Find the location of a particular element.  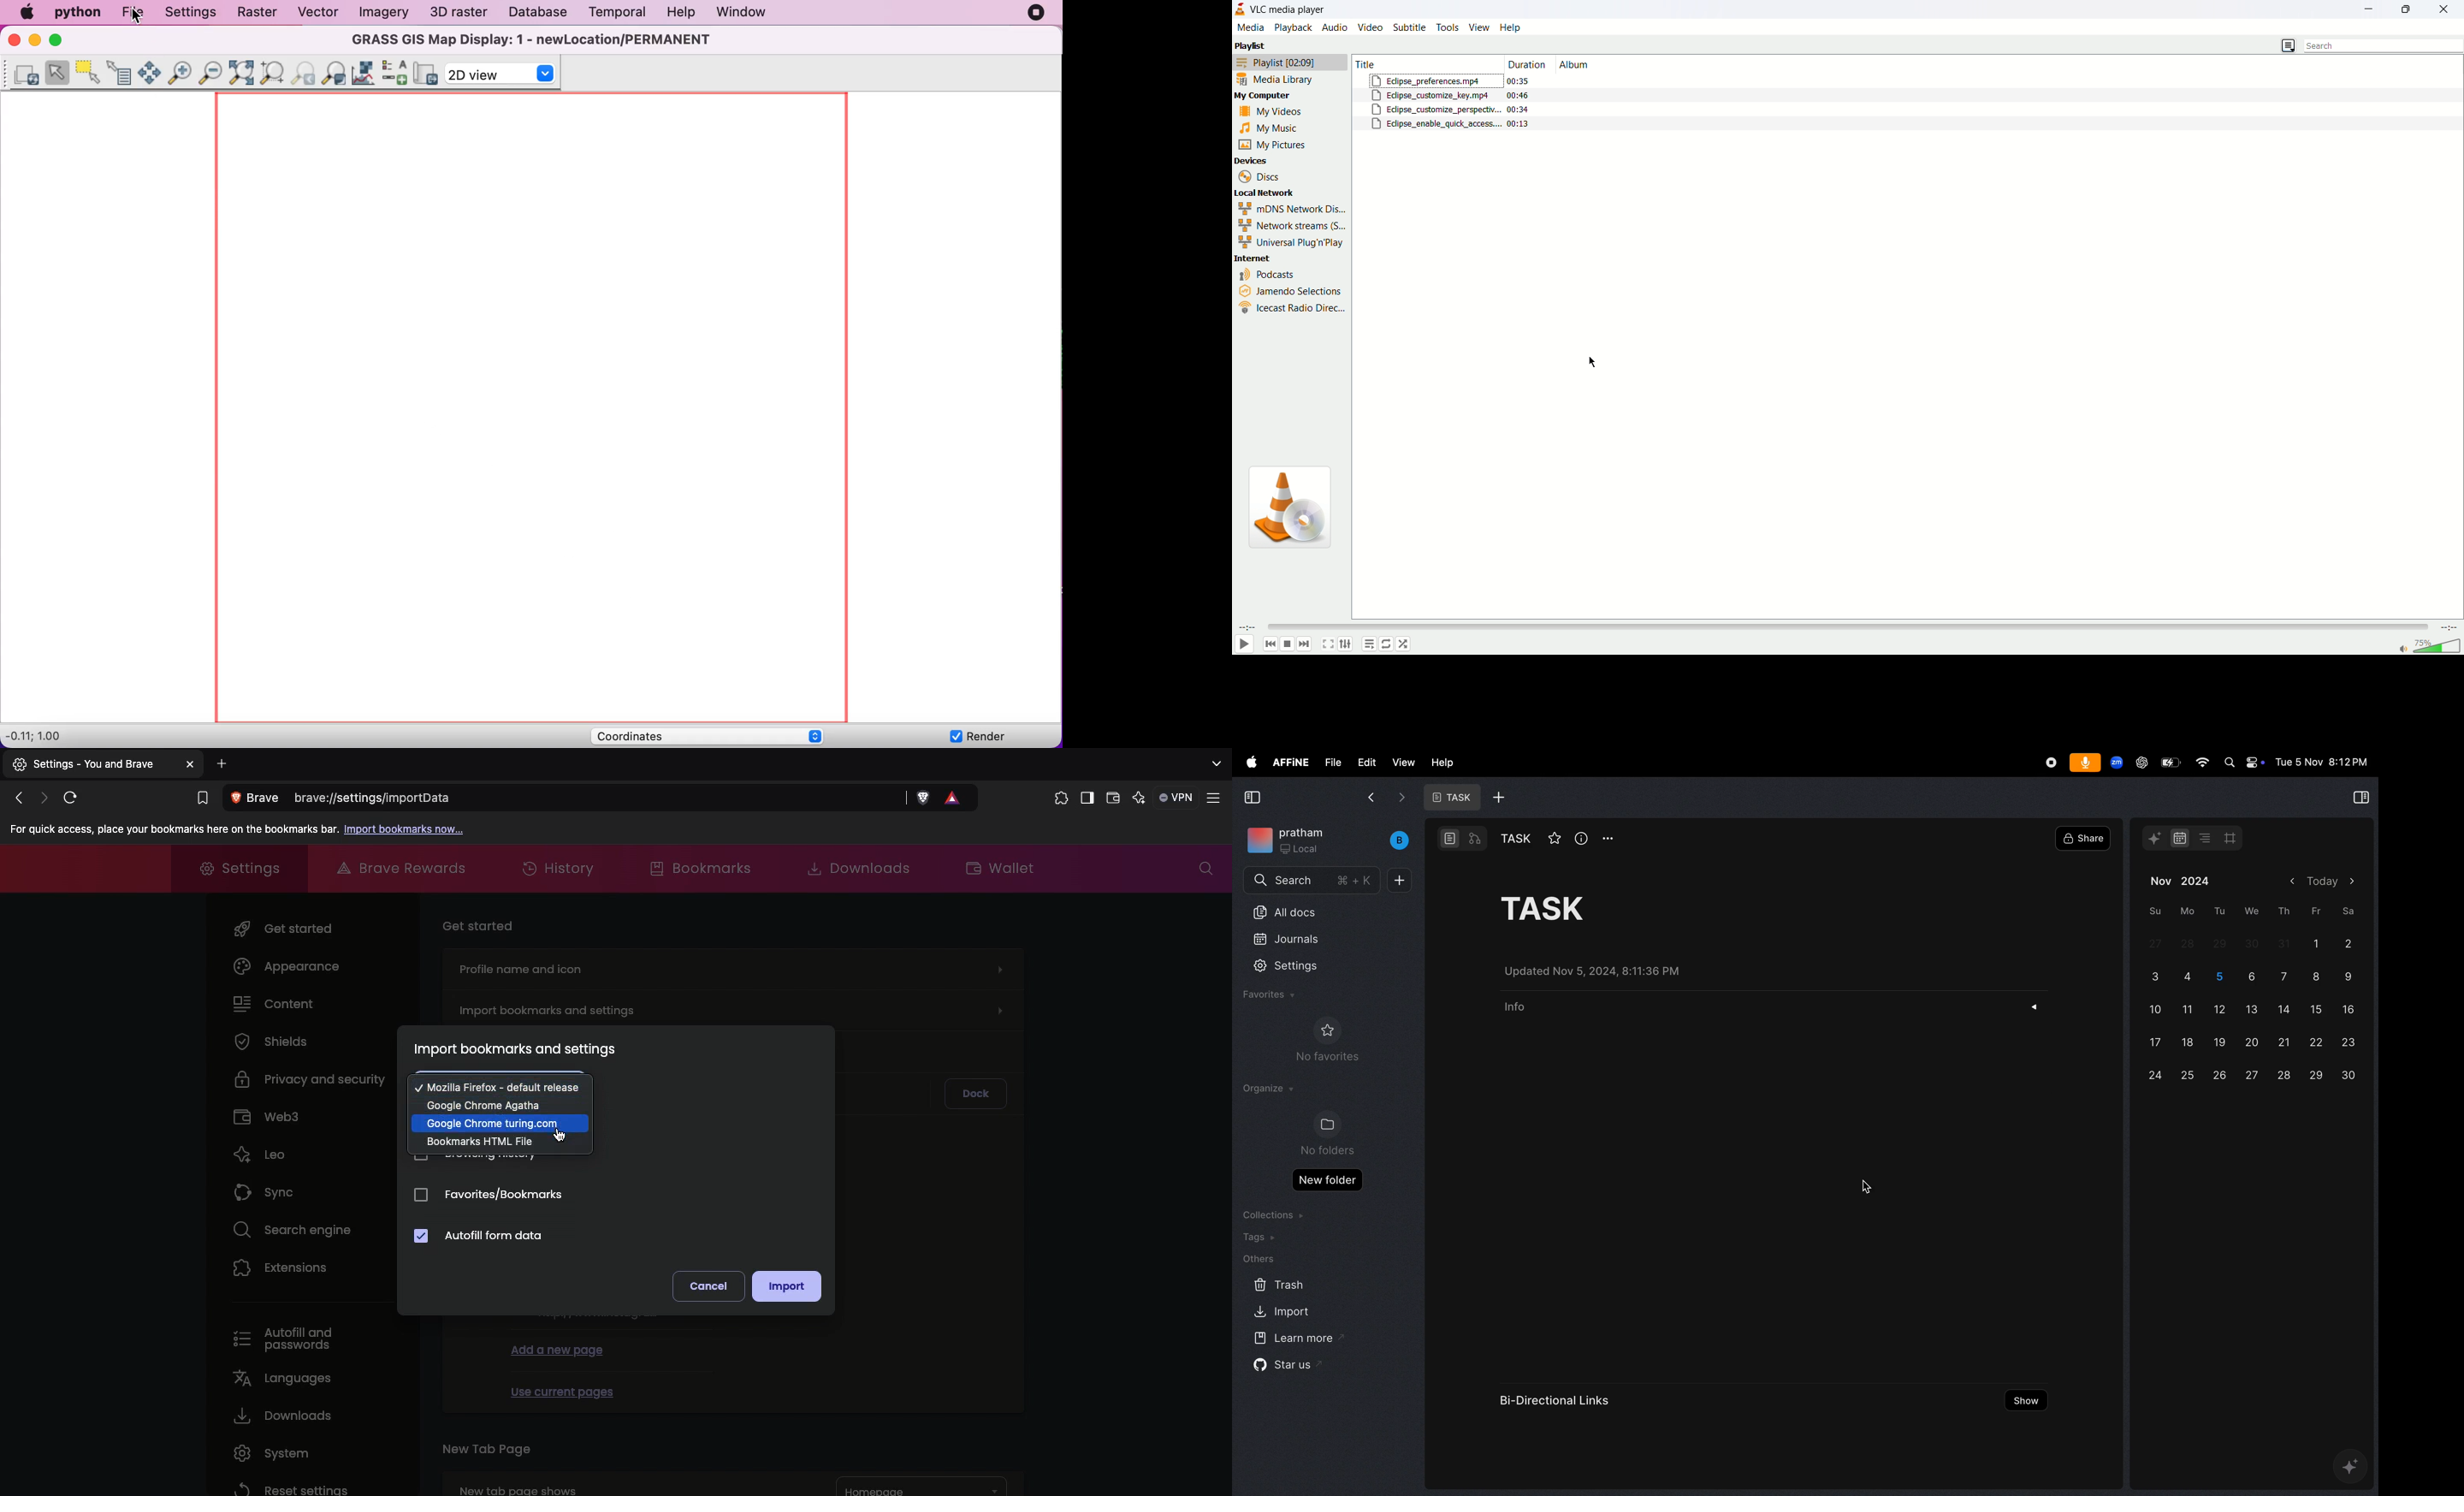

Bookmarks is located at coordinates (201, 798).